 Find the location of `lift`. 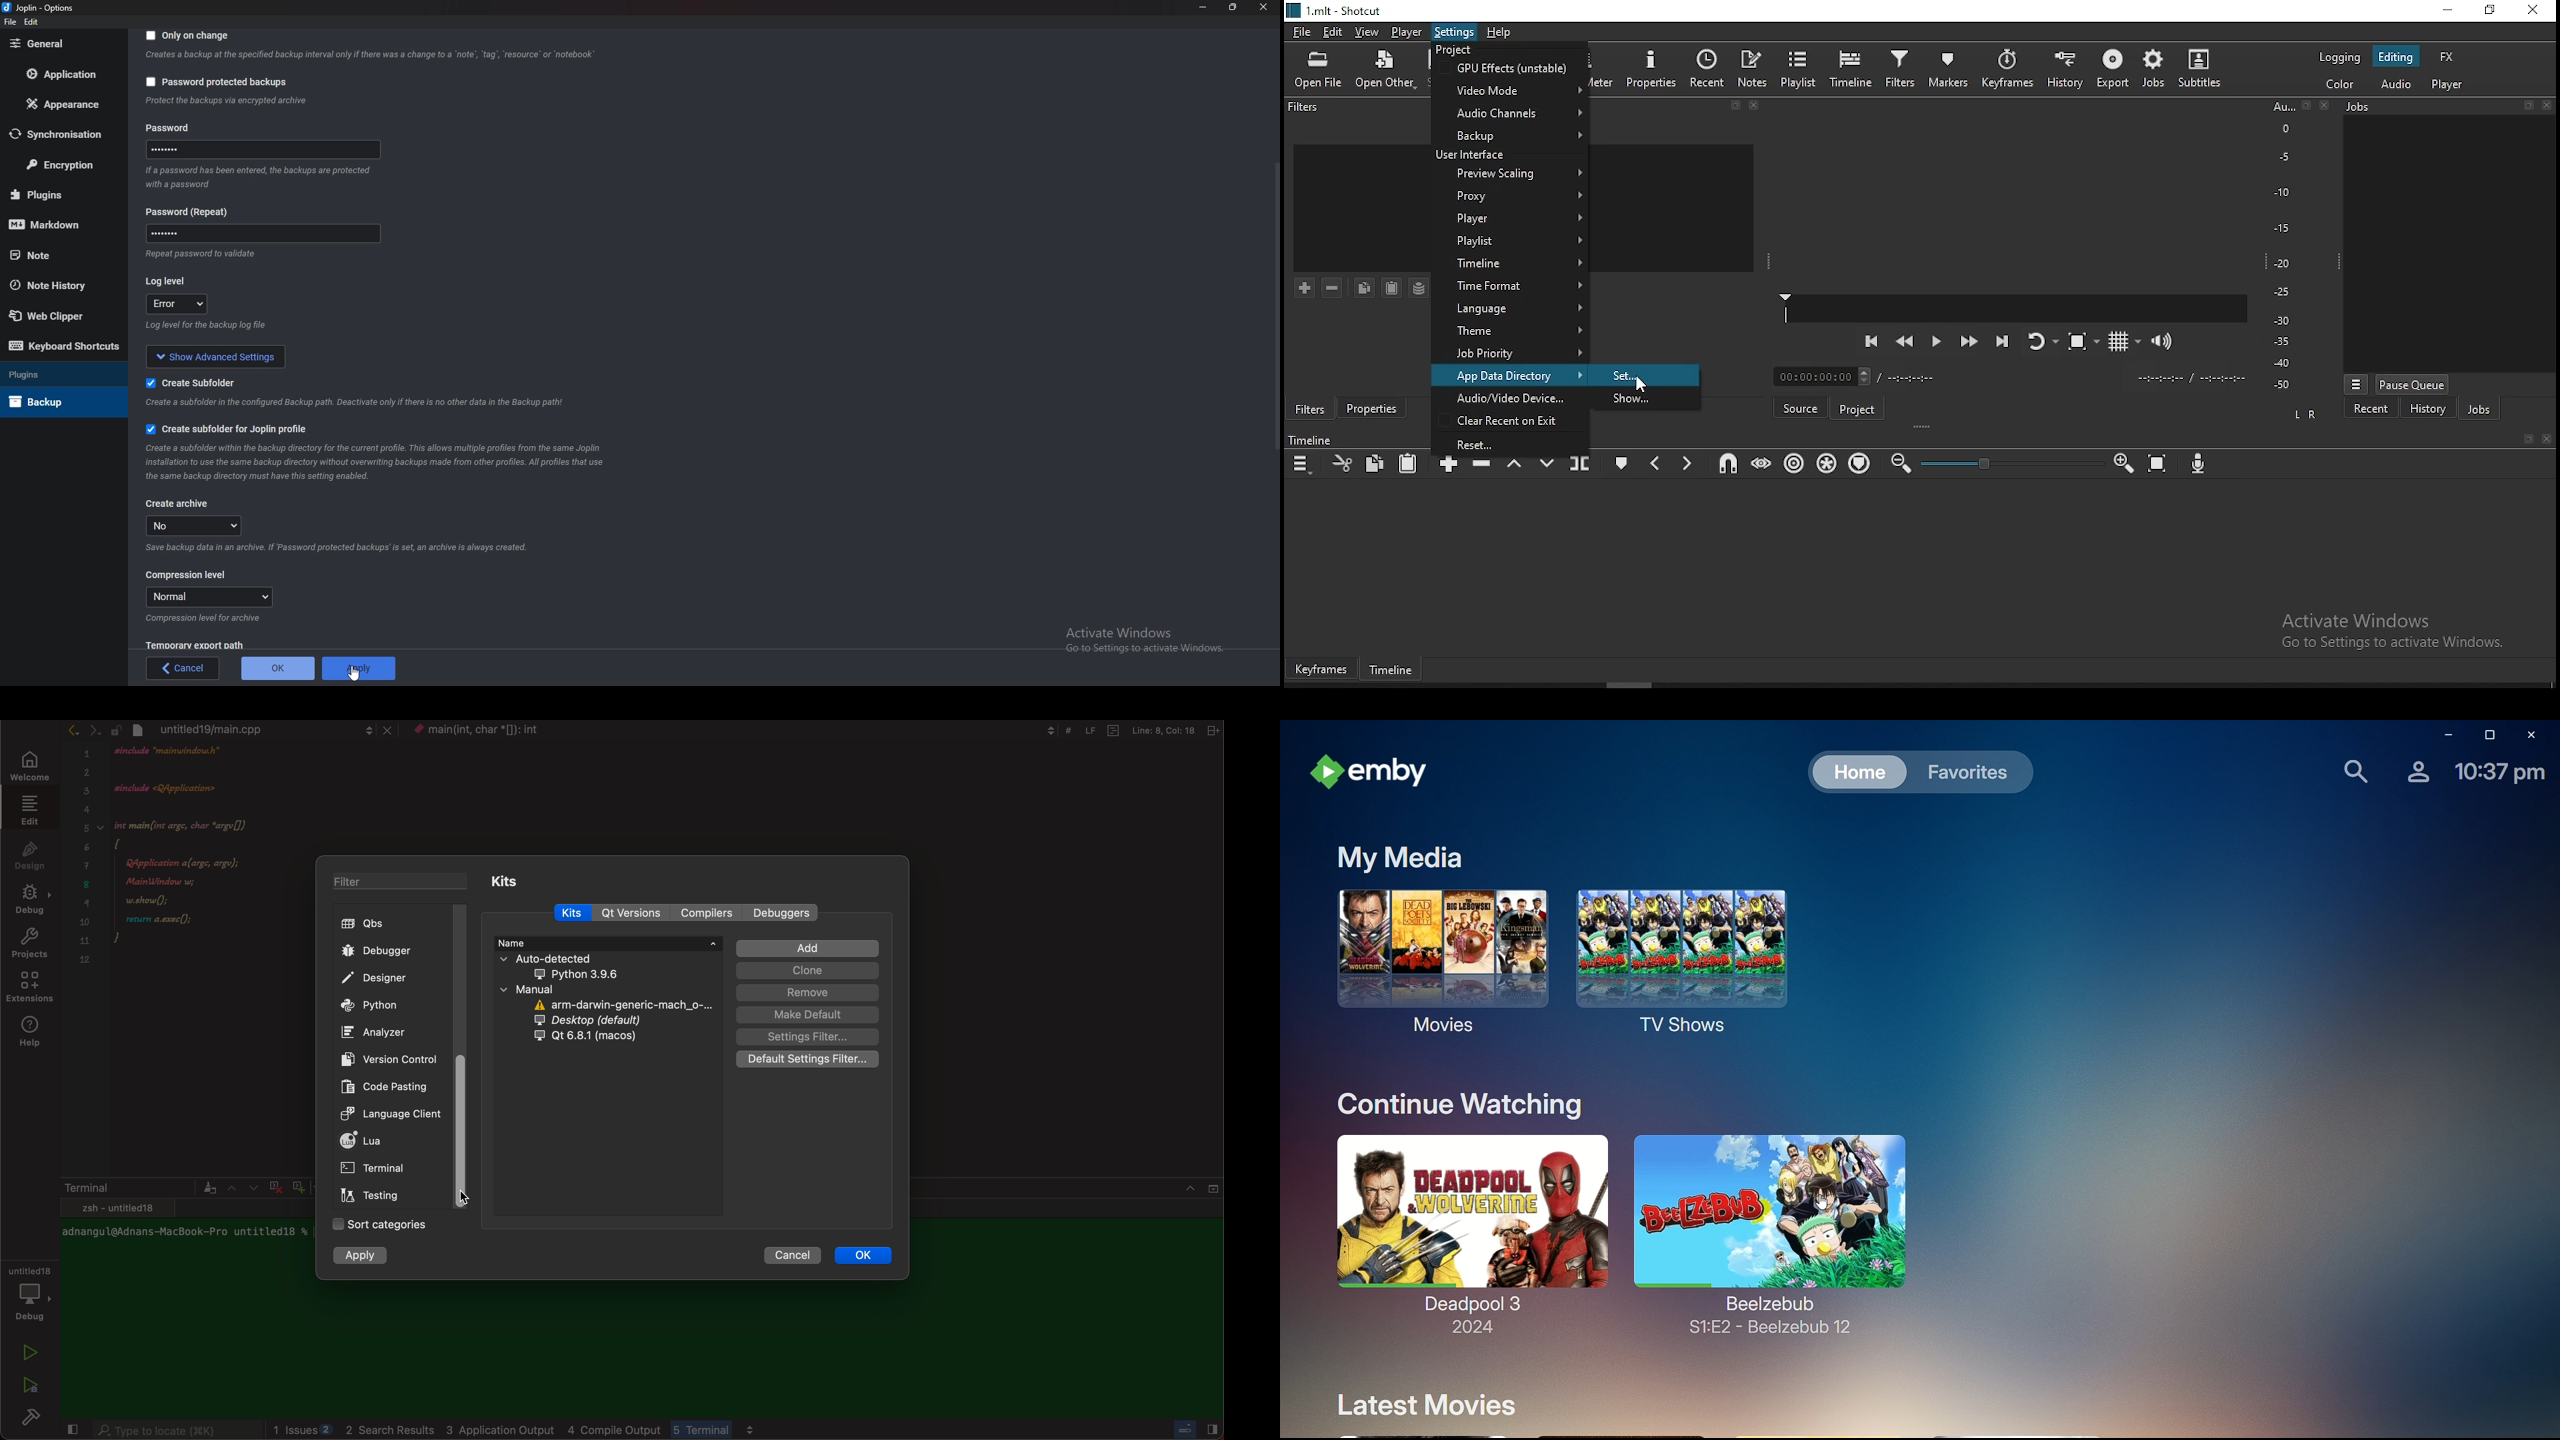

lift is located at coordinates (1515, 466).